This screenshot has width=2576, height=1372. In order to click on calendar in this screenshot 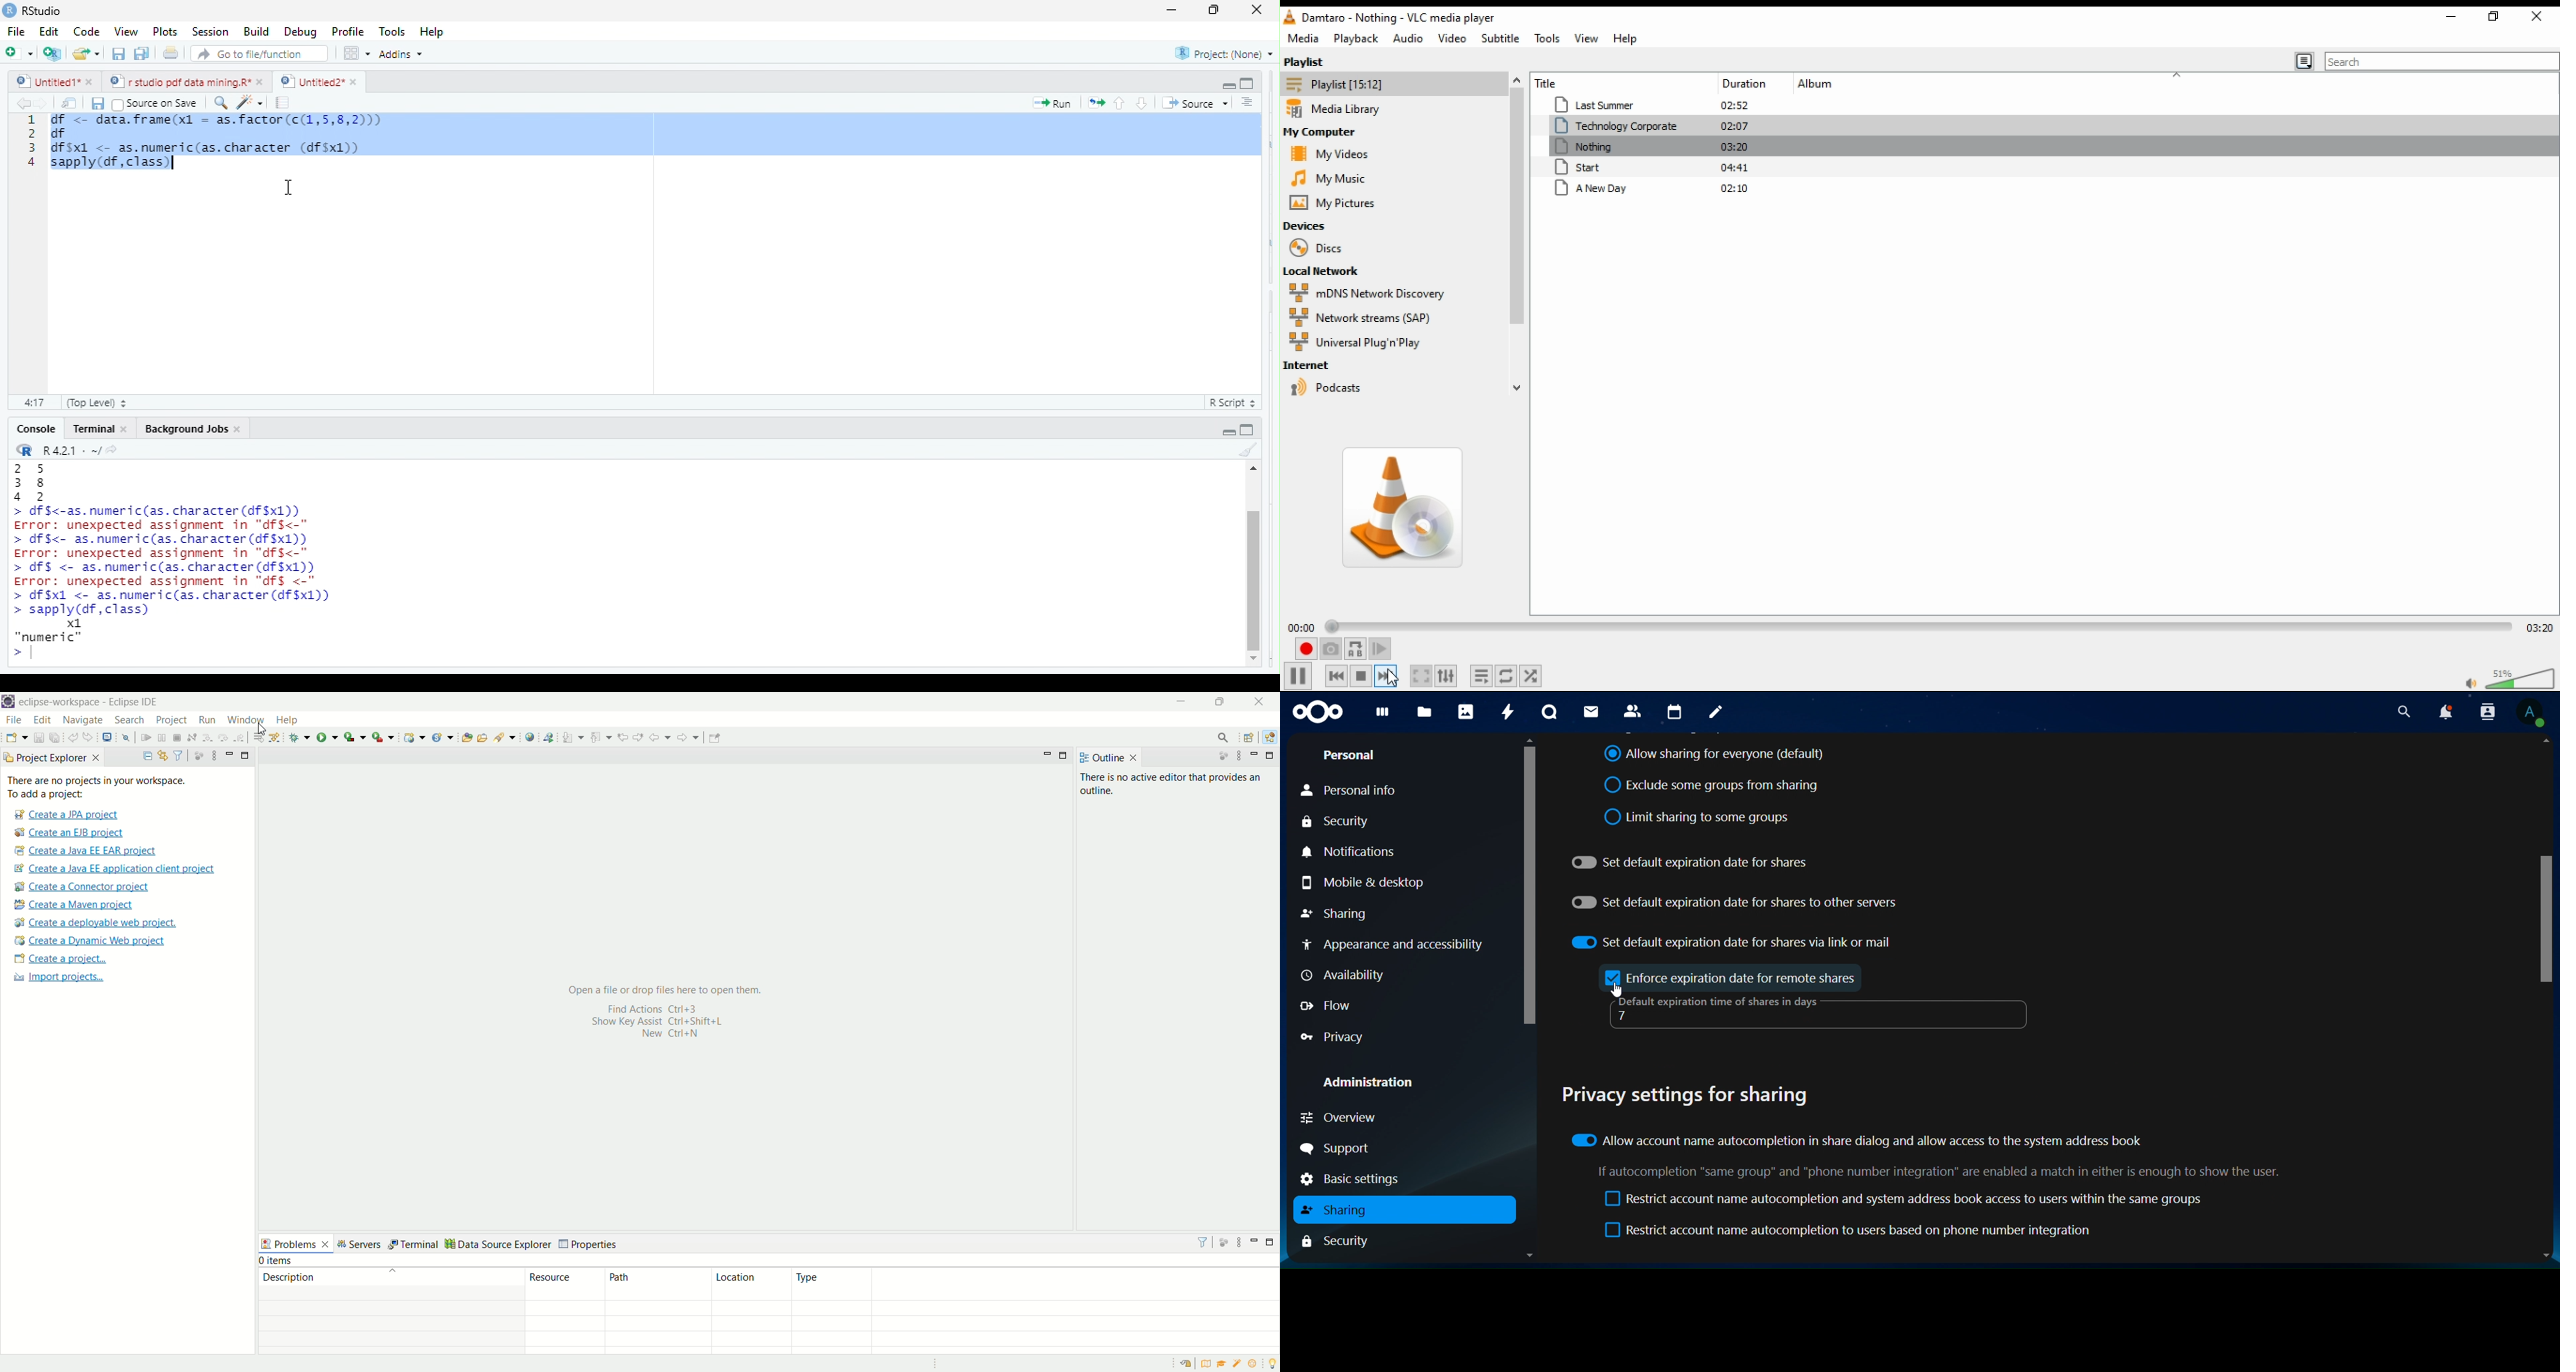, I will do `click(1673, 711)`.